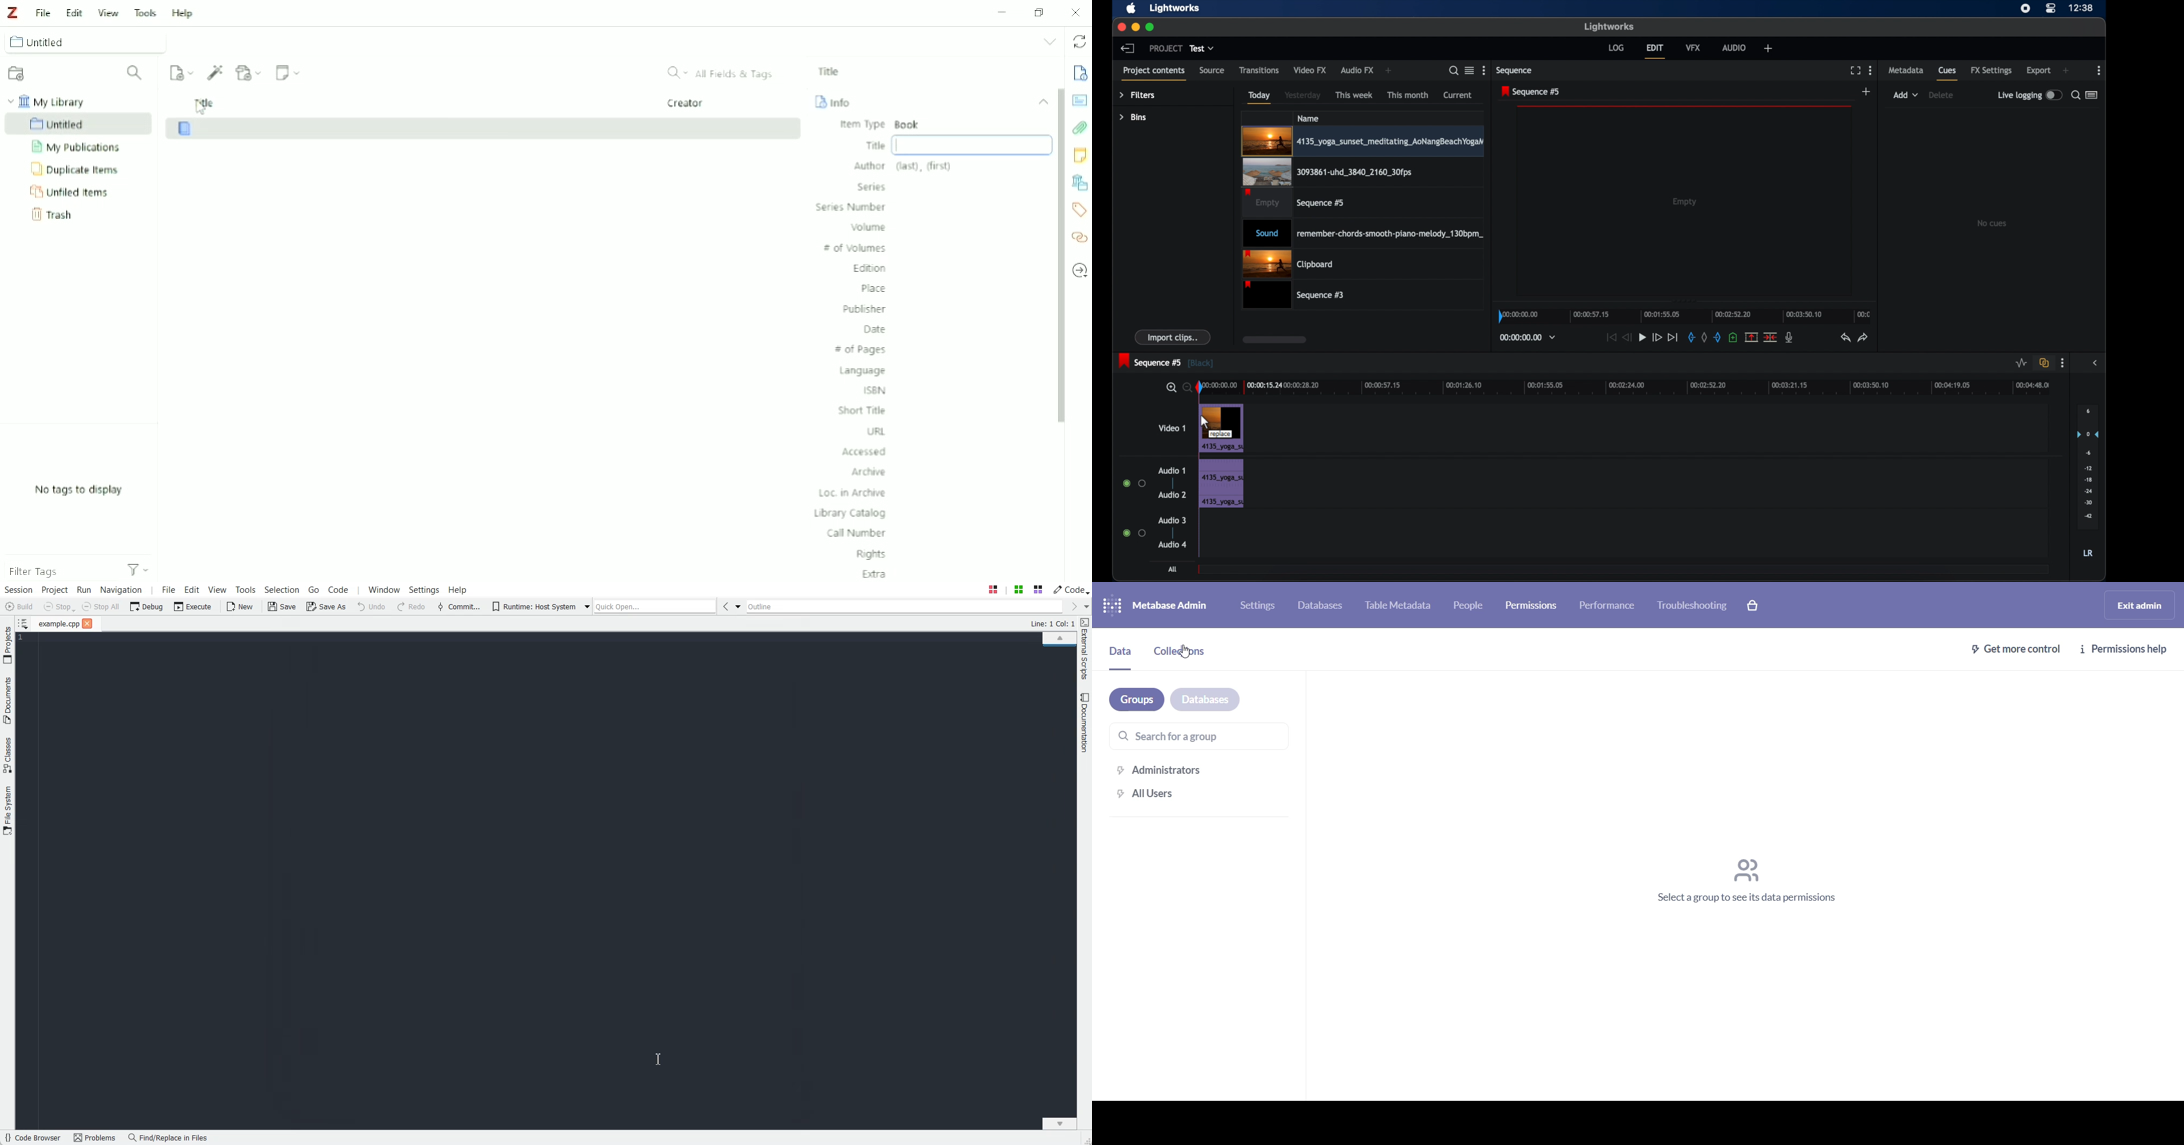  Describe the element at coordinates (1079, 155) in the screenshot. I see `Notes` at that location.